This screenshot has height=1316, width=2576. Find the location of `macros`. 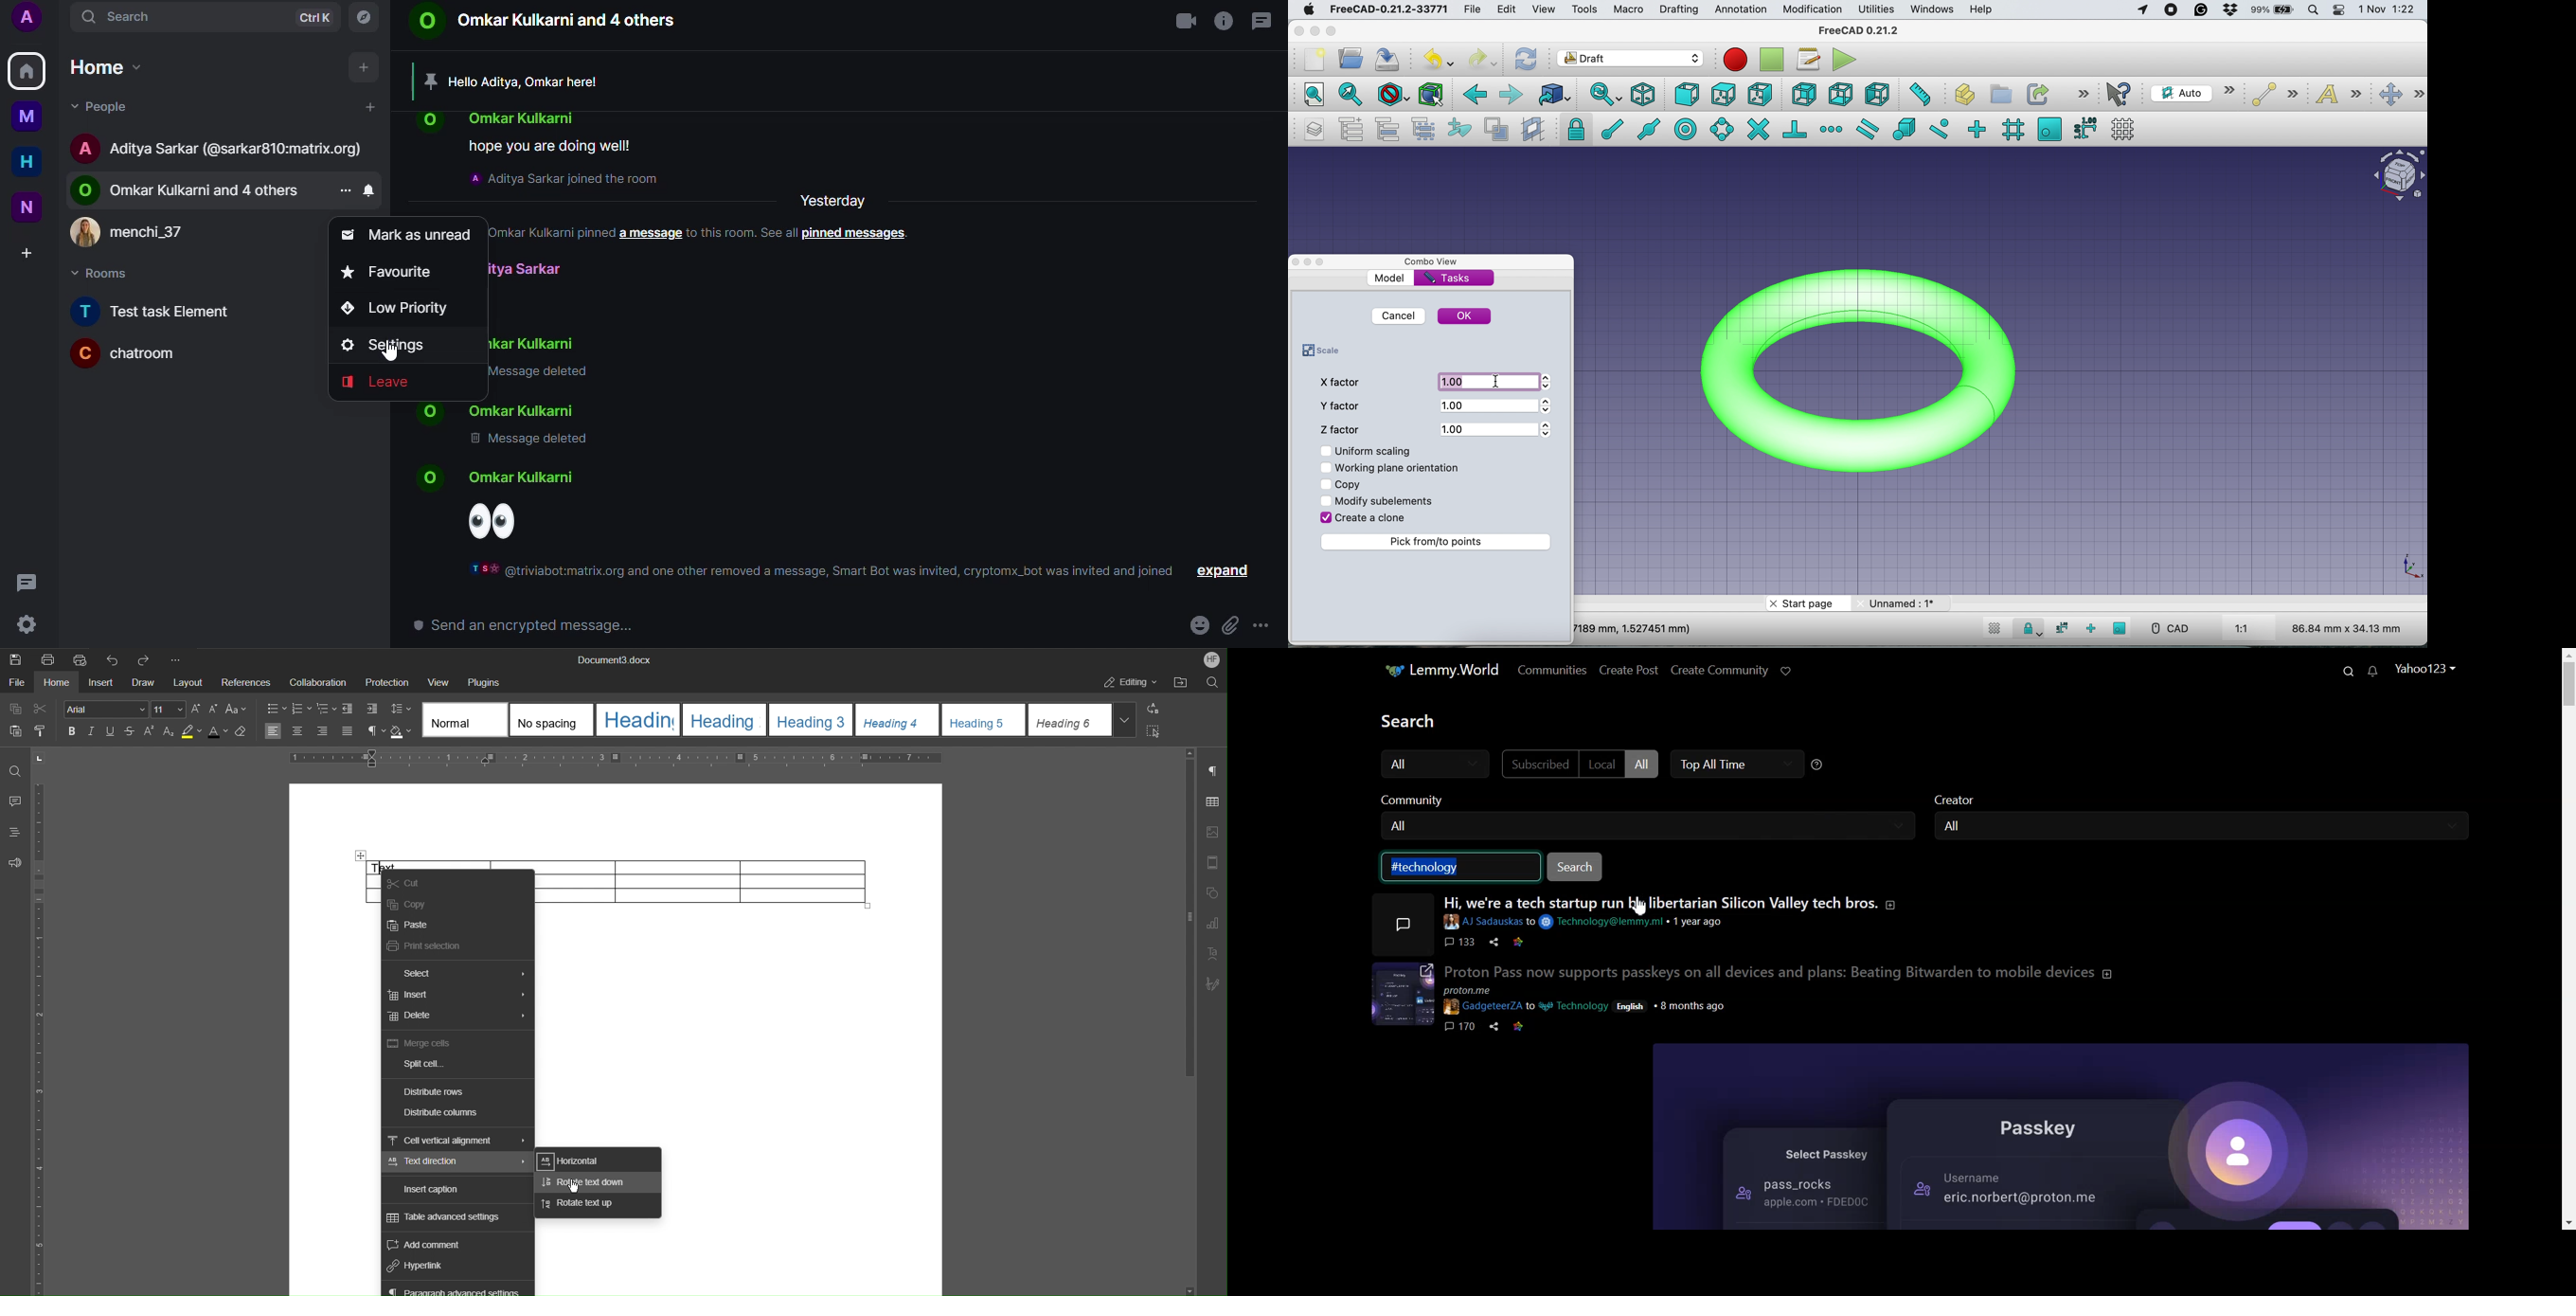

macros is located at coordinates (1808, 62).